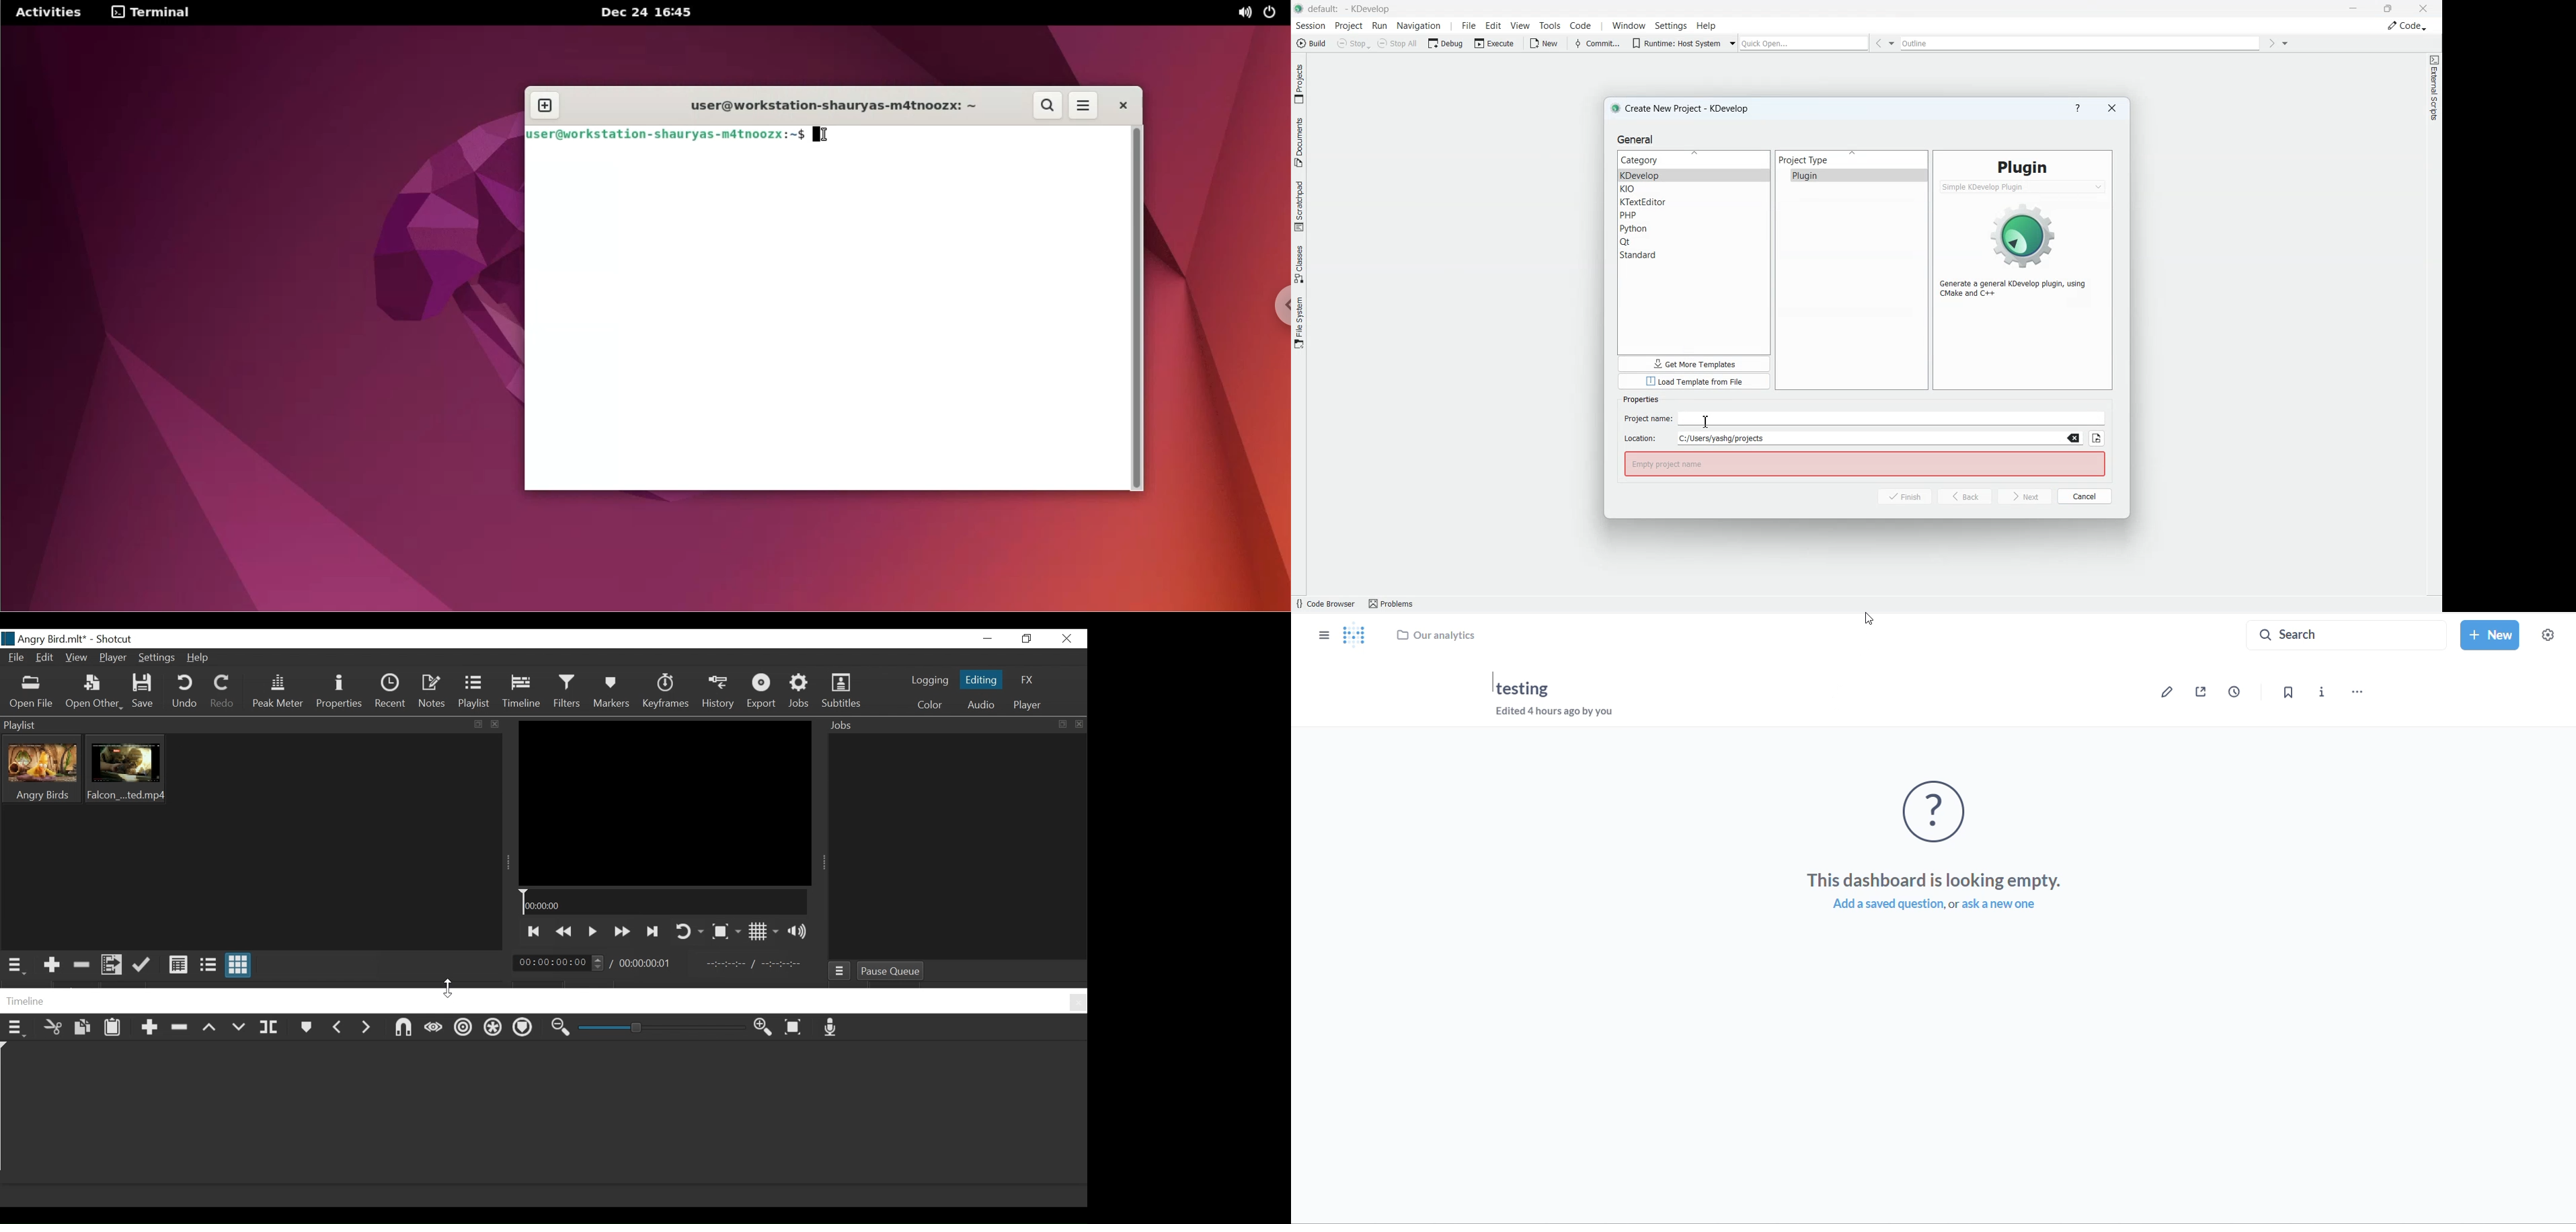 The height and width of the screenshot is (1232, 2576). I want to click on Classes, so click(1299, 263).